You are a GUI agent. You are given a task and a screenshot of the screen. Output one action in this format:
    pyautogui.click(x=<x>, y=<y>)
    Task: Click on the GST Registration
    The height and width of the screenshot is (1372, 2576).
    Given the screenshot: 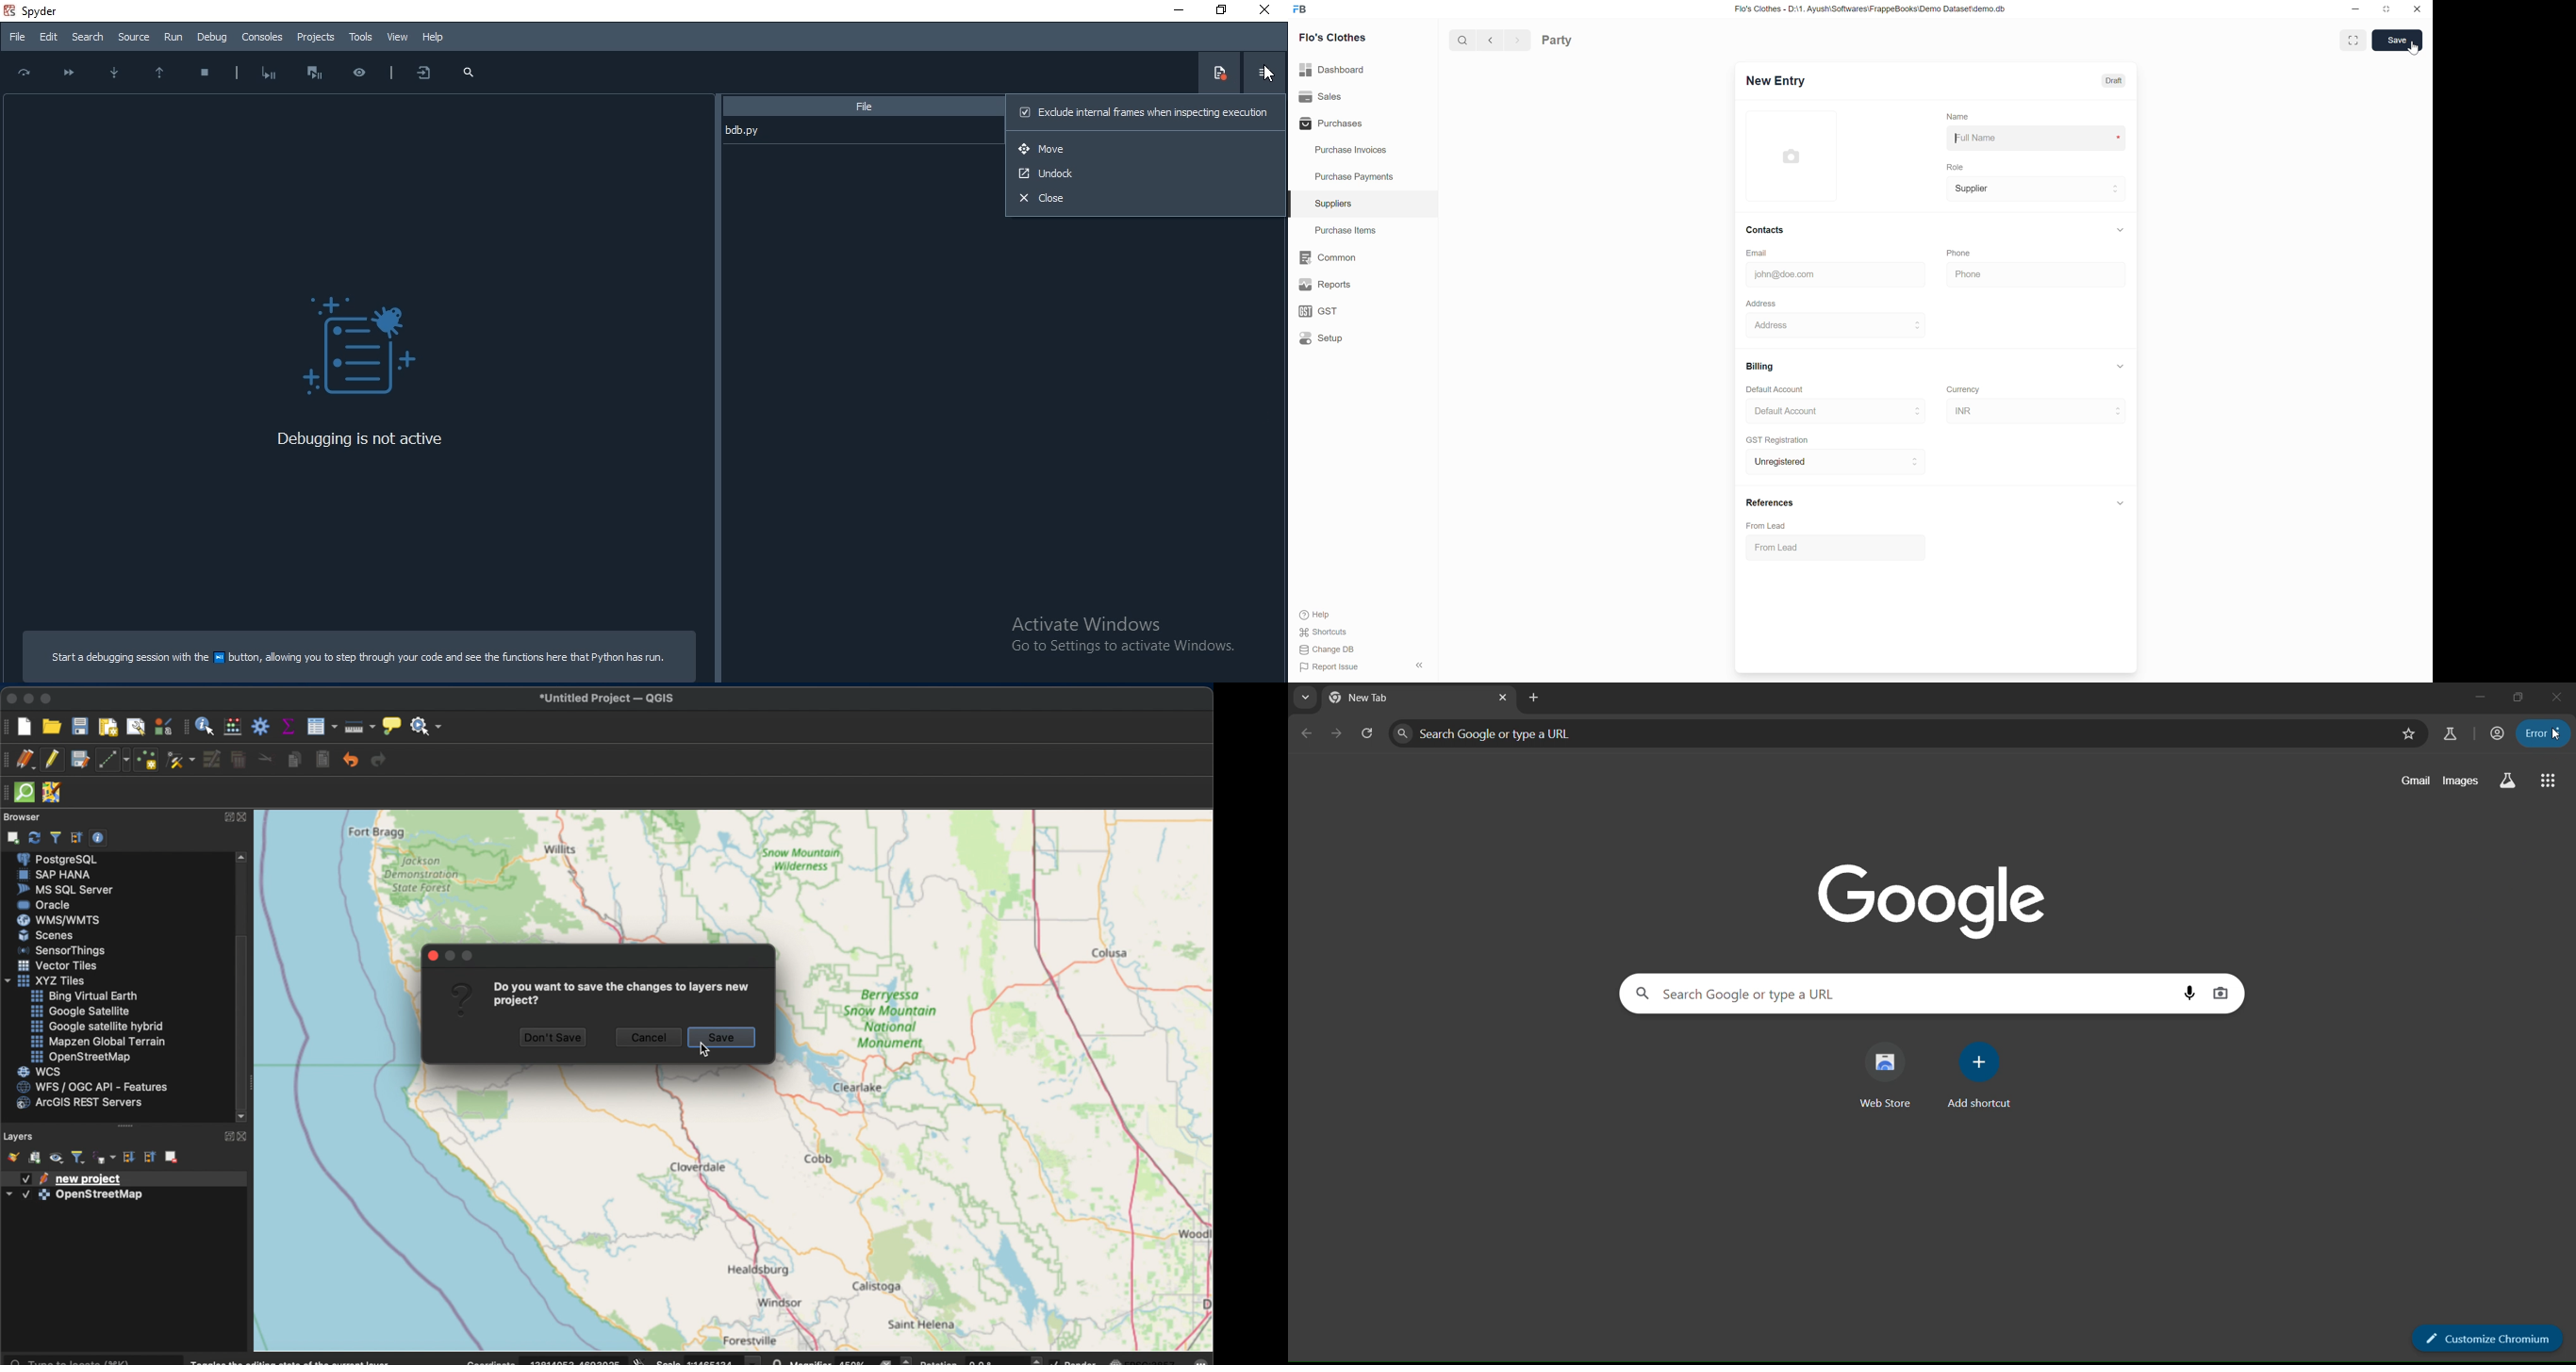 What is the action you would take?
    pyautogui.click(x=1777, y=440)
    